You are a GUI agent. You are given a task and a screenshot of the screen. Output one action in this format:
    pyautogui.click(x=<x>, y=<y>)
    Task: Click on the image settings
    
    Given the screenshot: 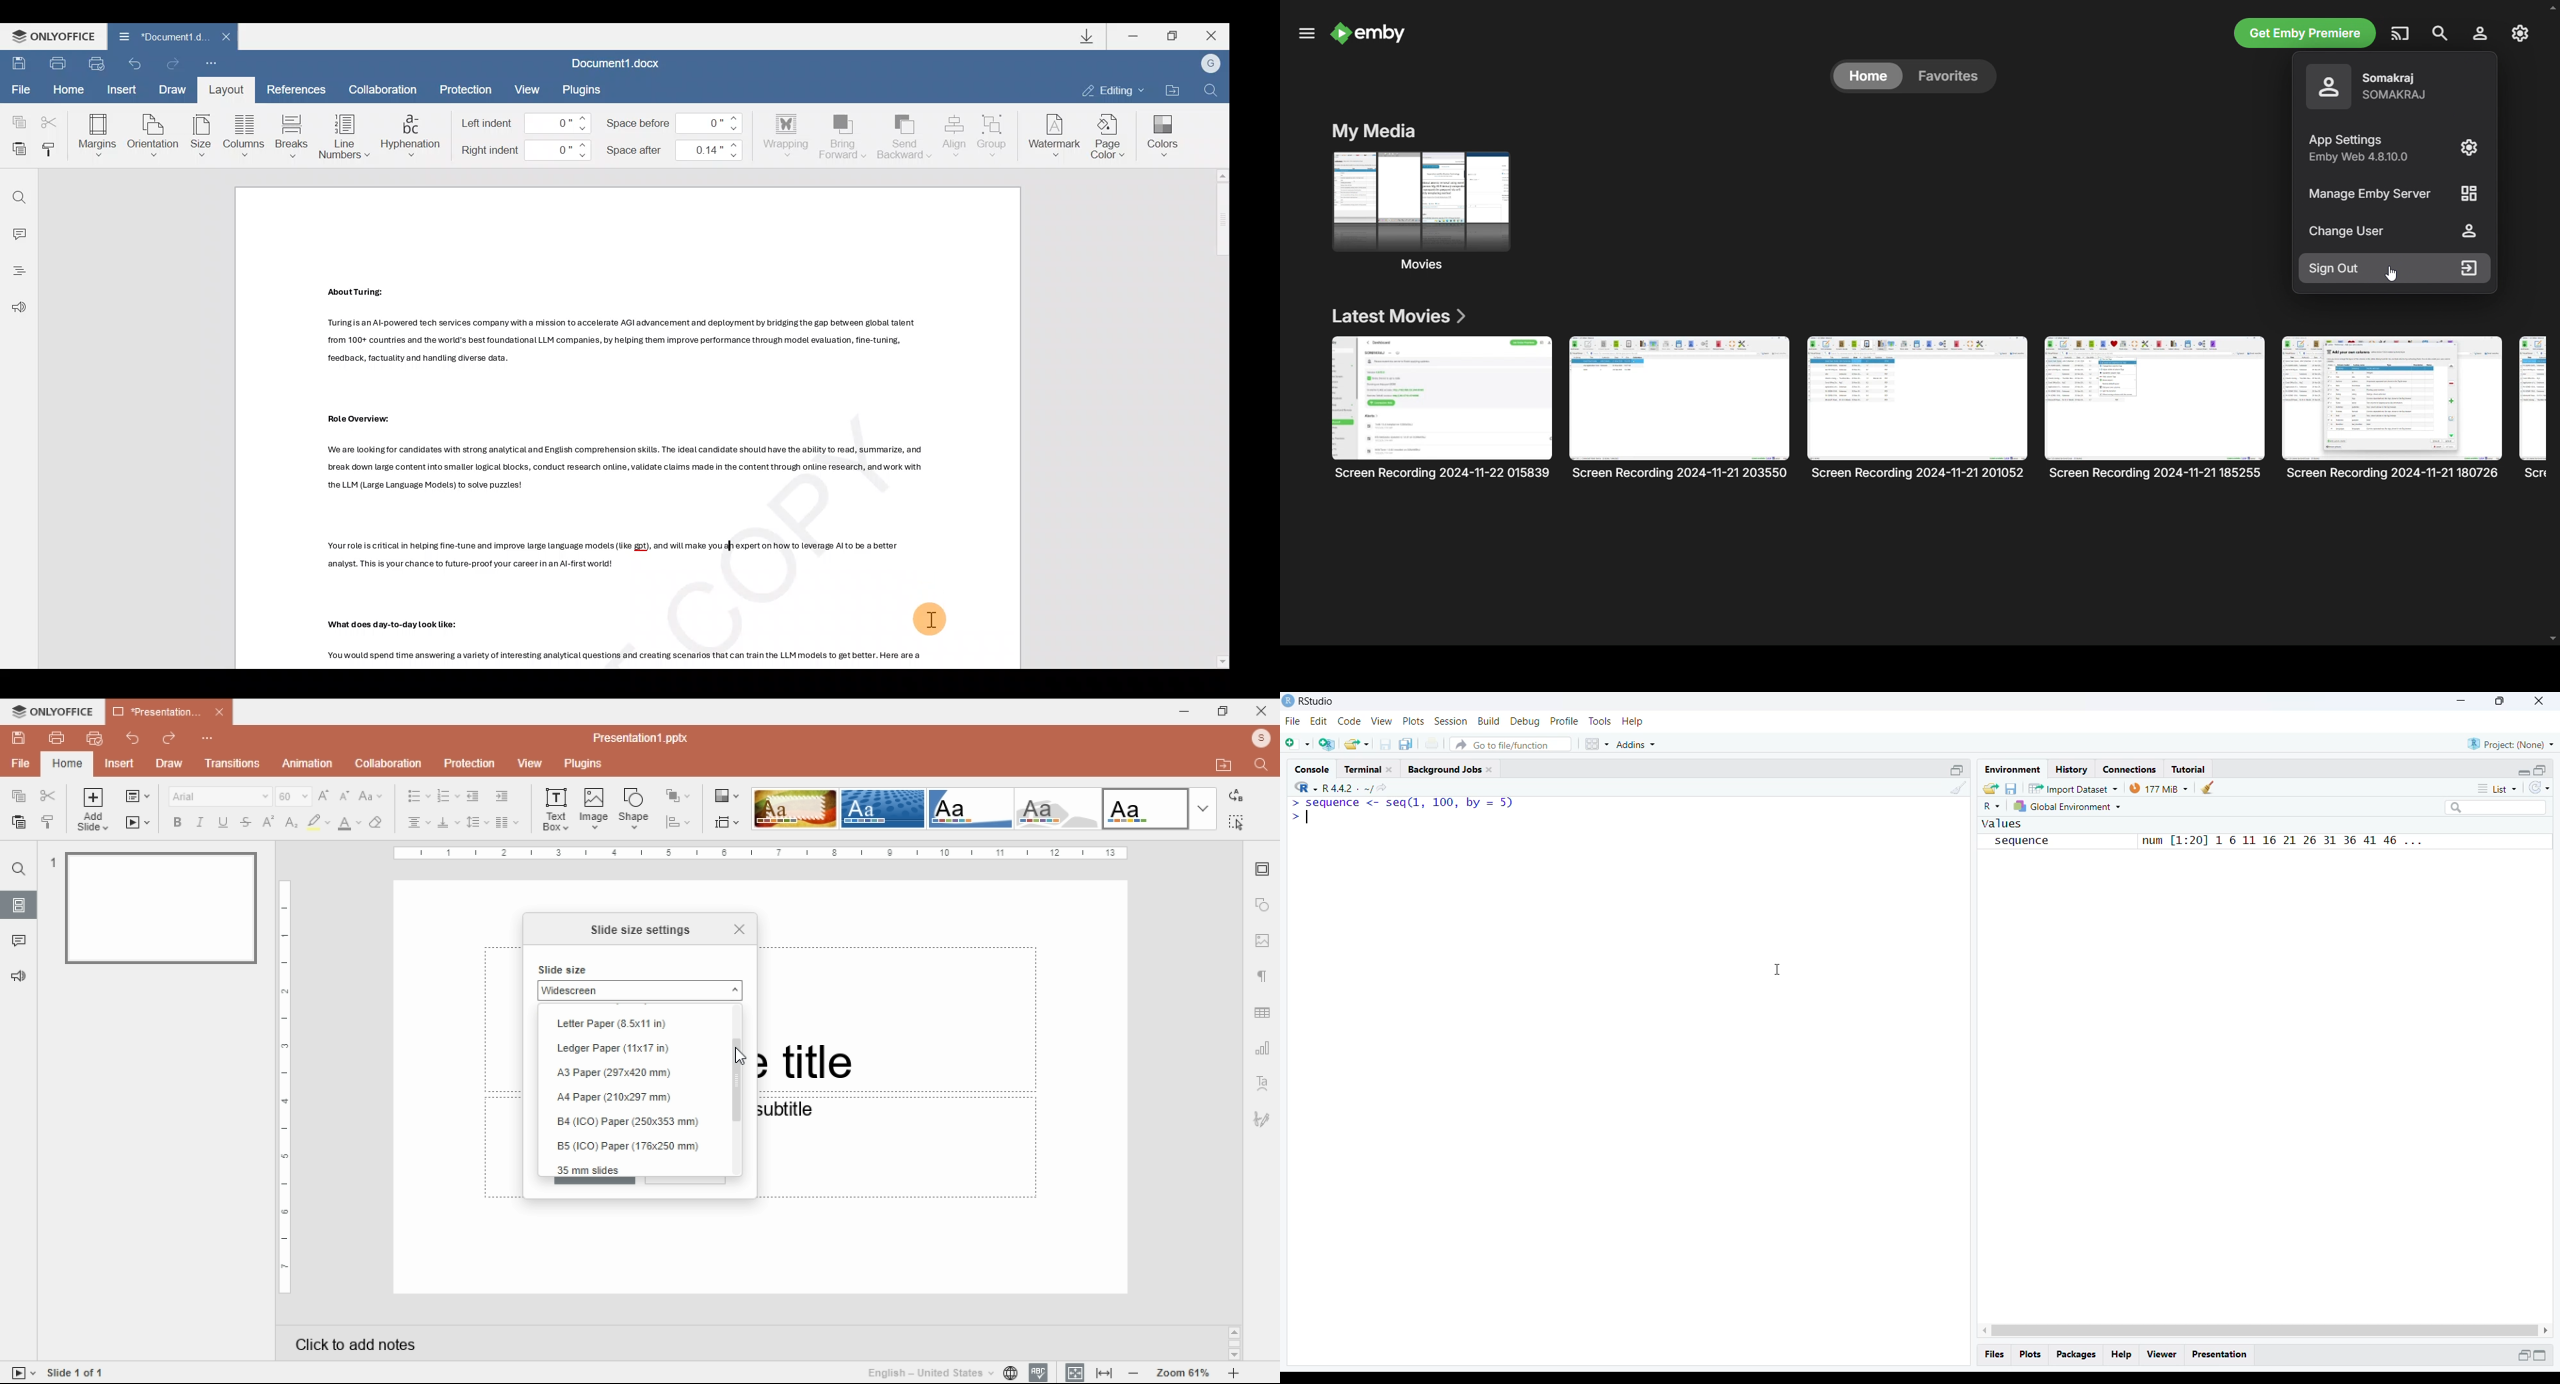 What is the action you would take?
    pyautogui.click(x=1263, y=942)
    